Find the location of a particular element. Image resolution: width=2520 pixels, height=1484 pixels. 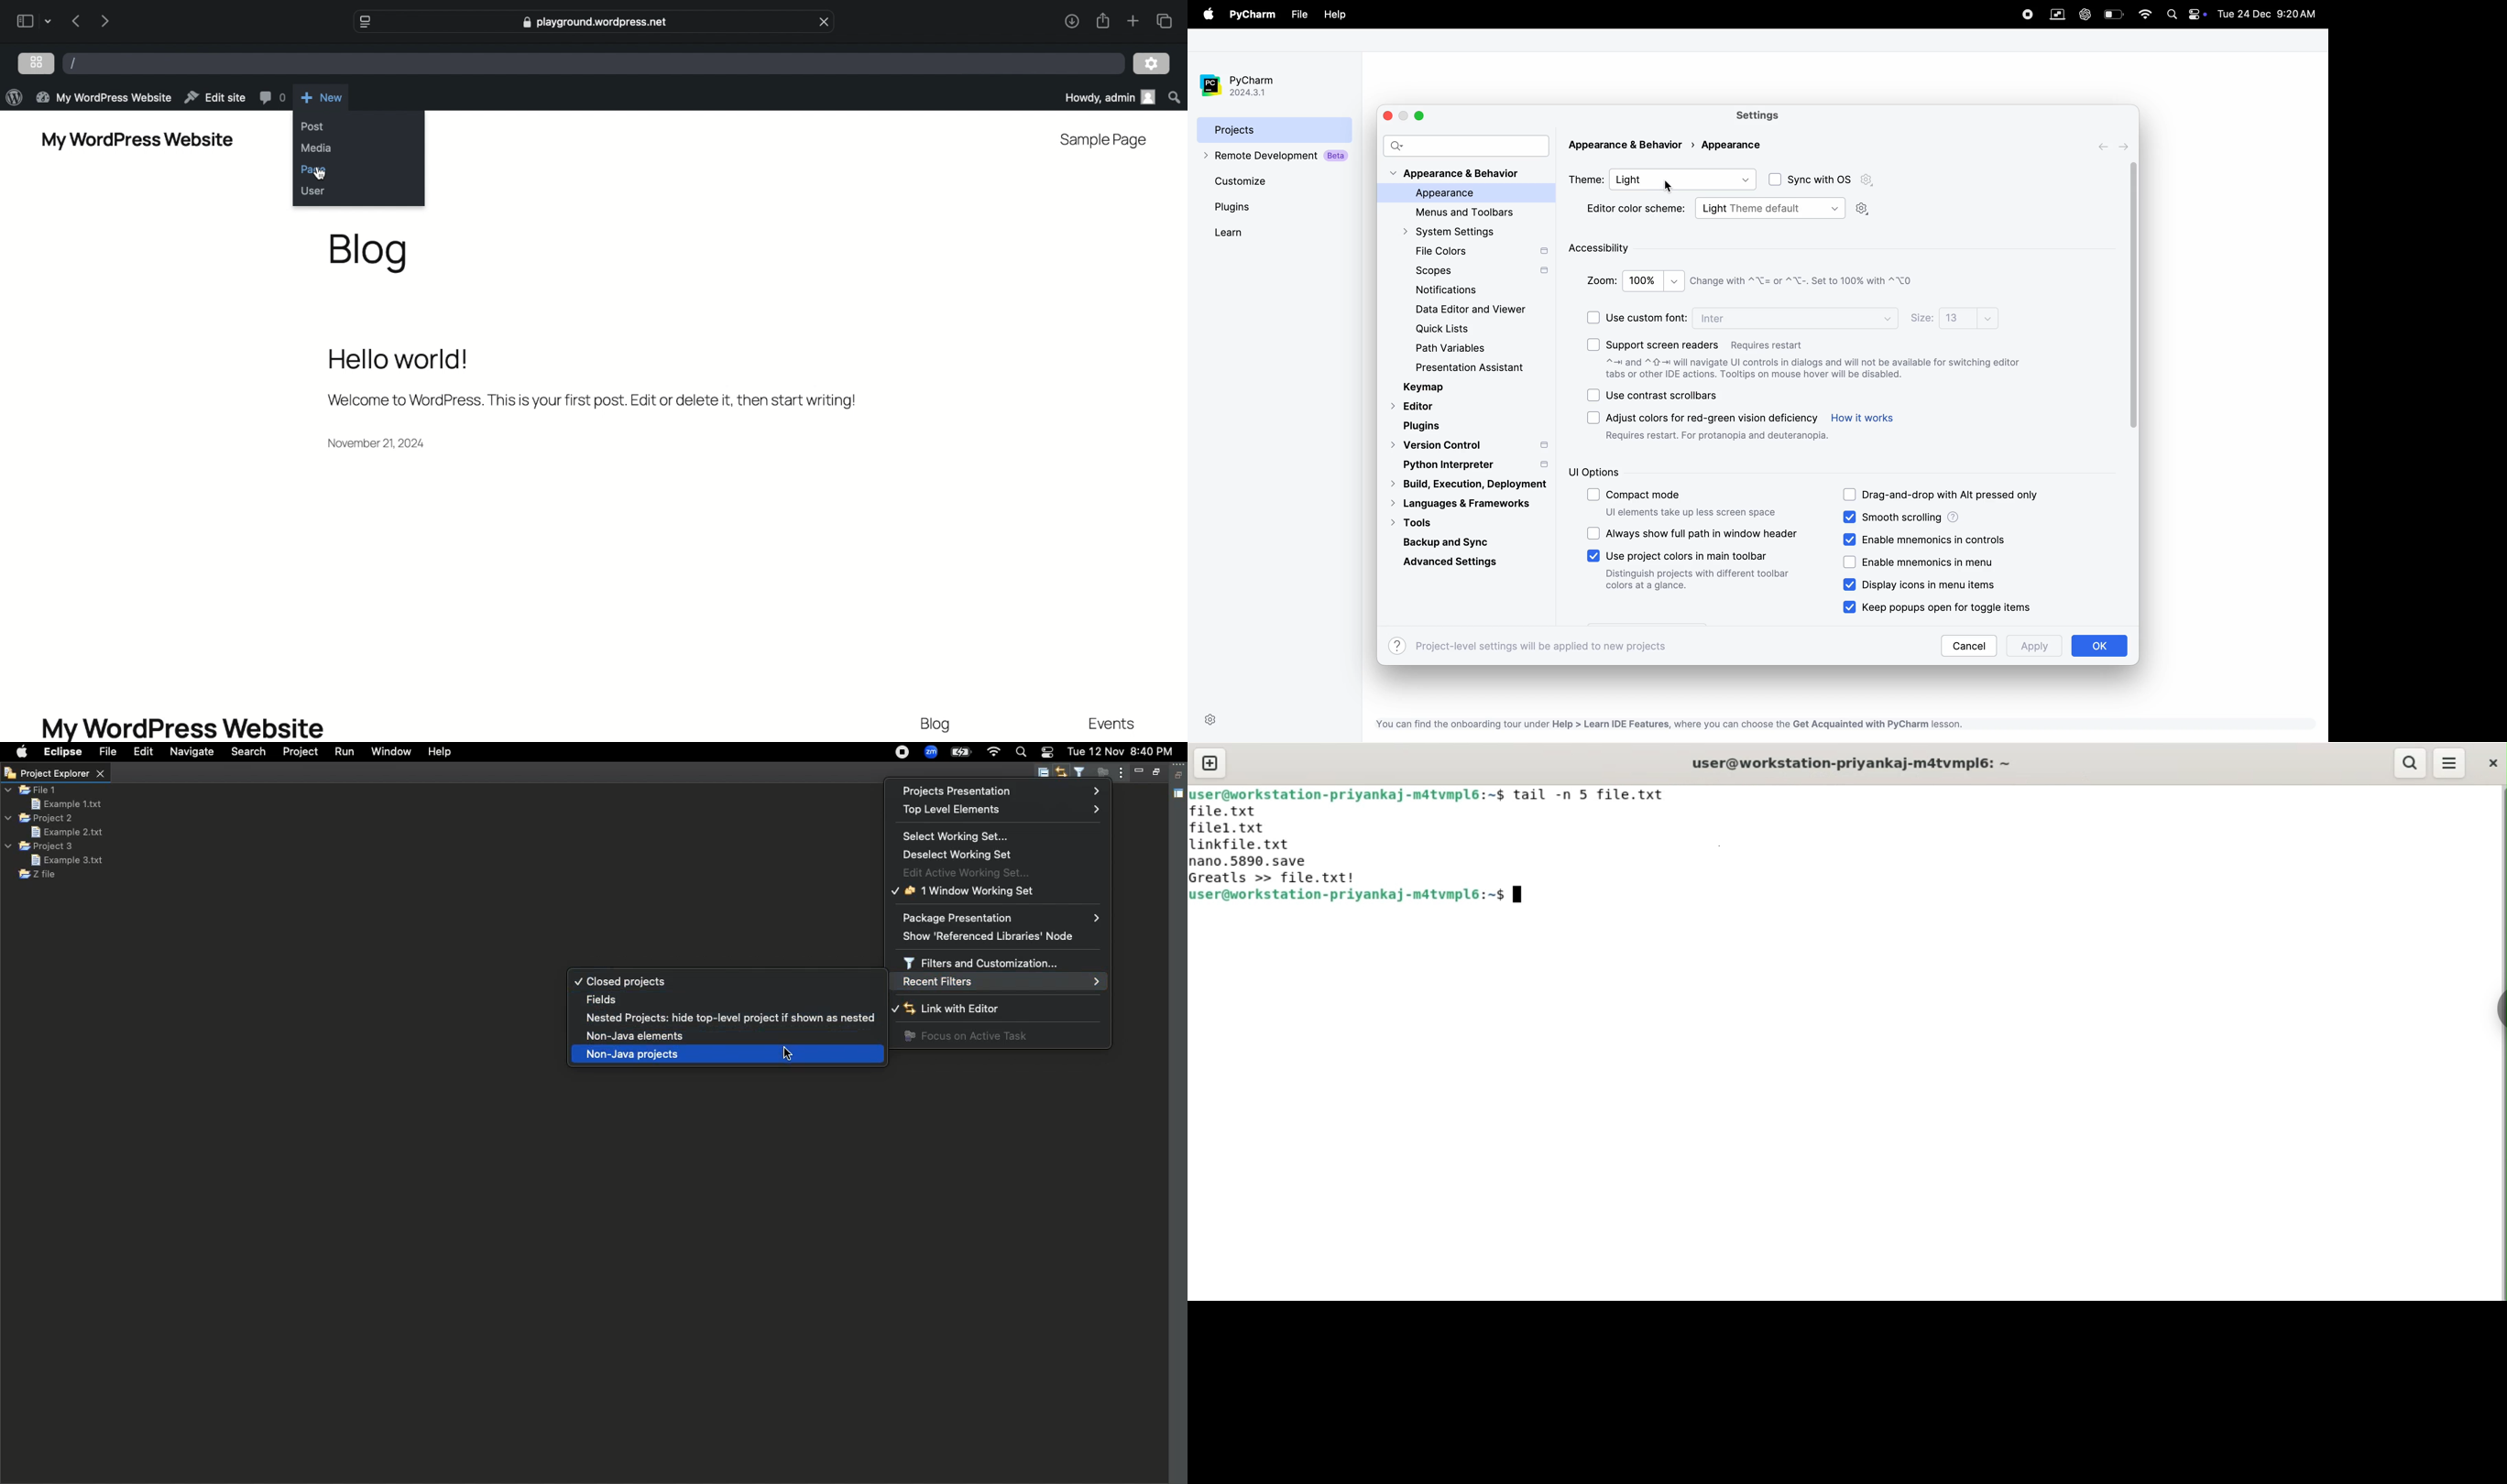

record is located at coordinates (2023, 13).